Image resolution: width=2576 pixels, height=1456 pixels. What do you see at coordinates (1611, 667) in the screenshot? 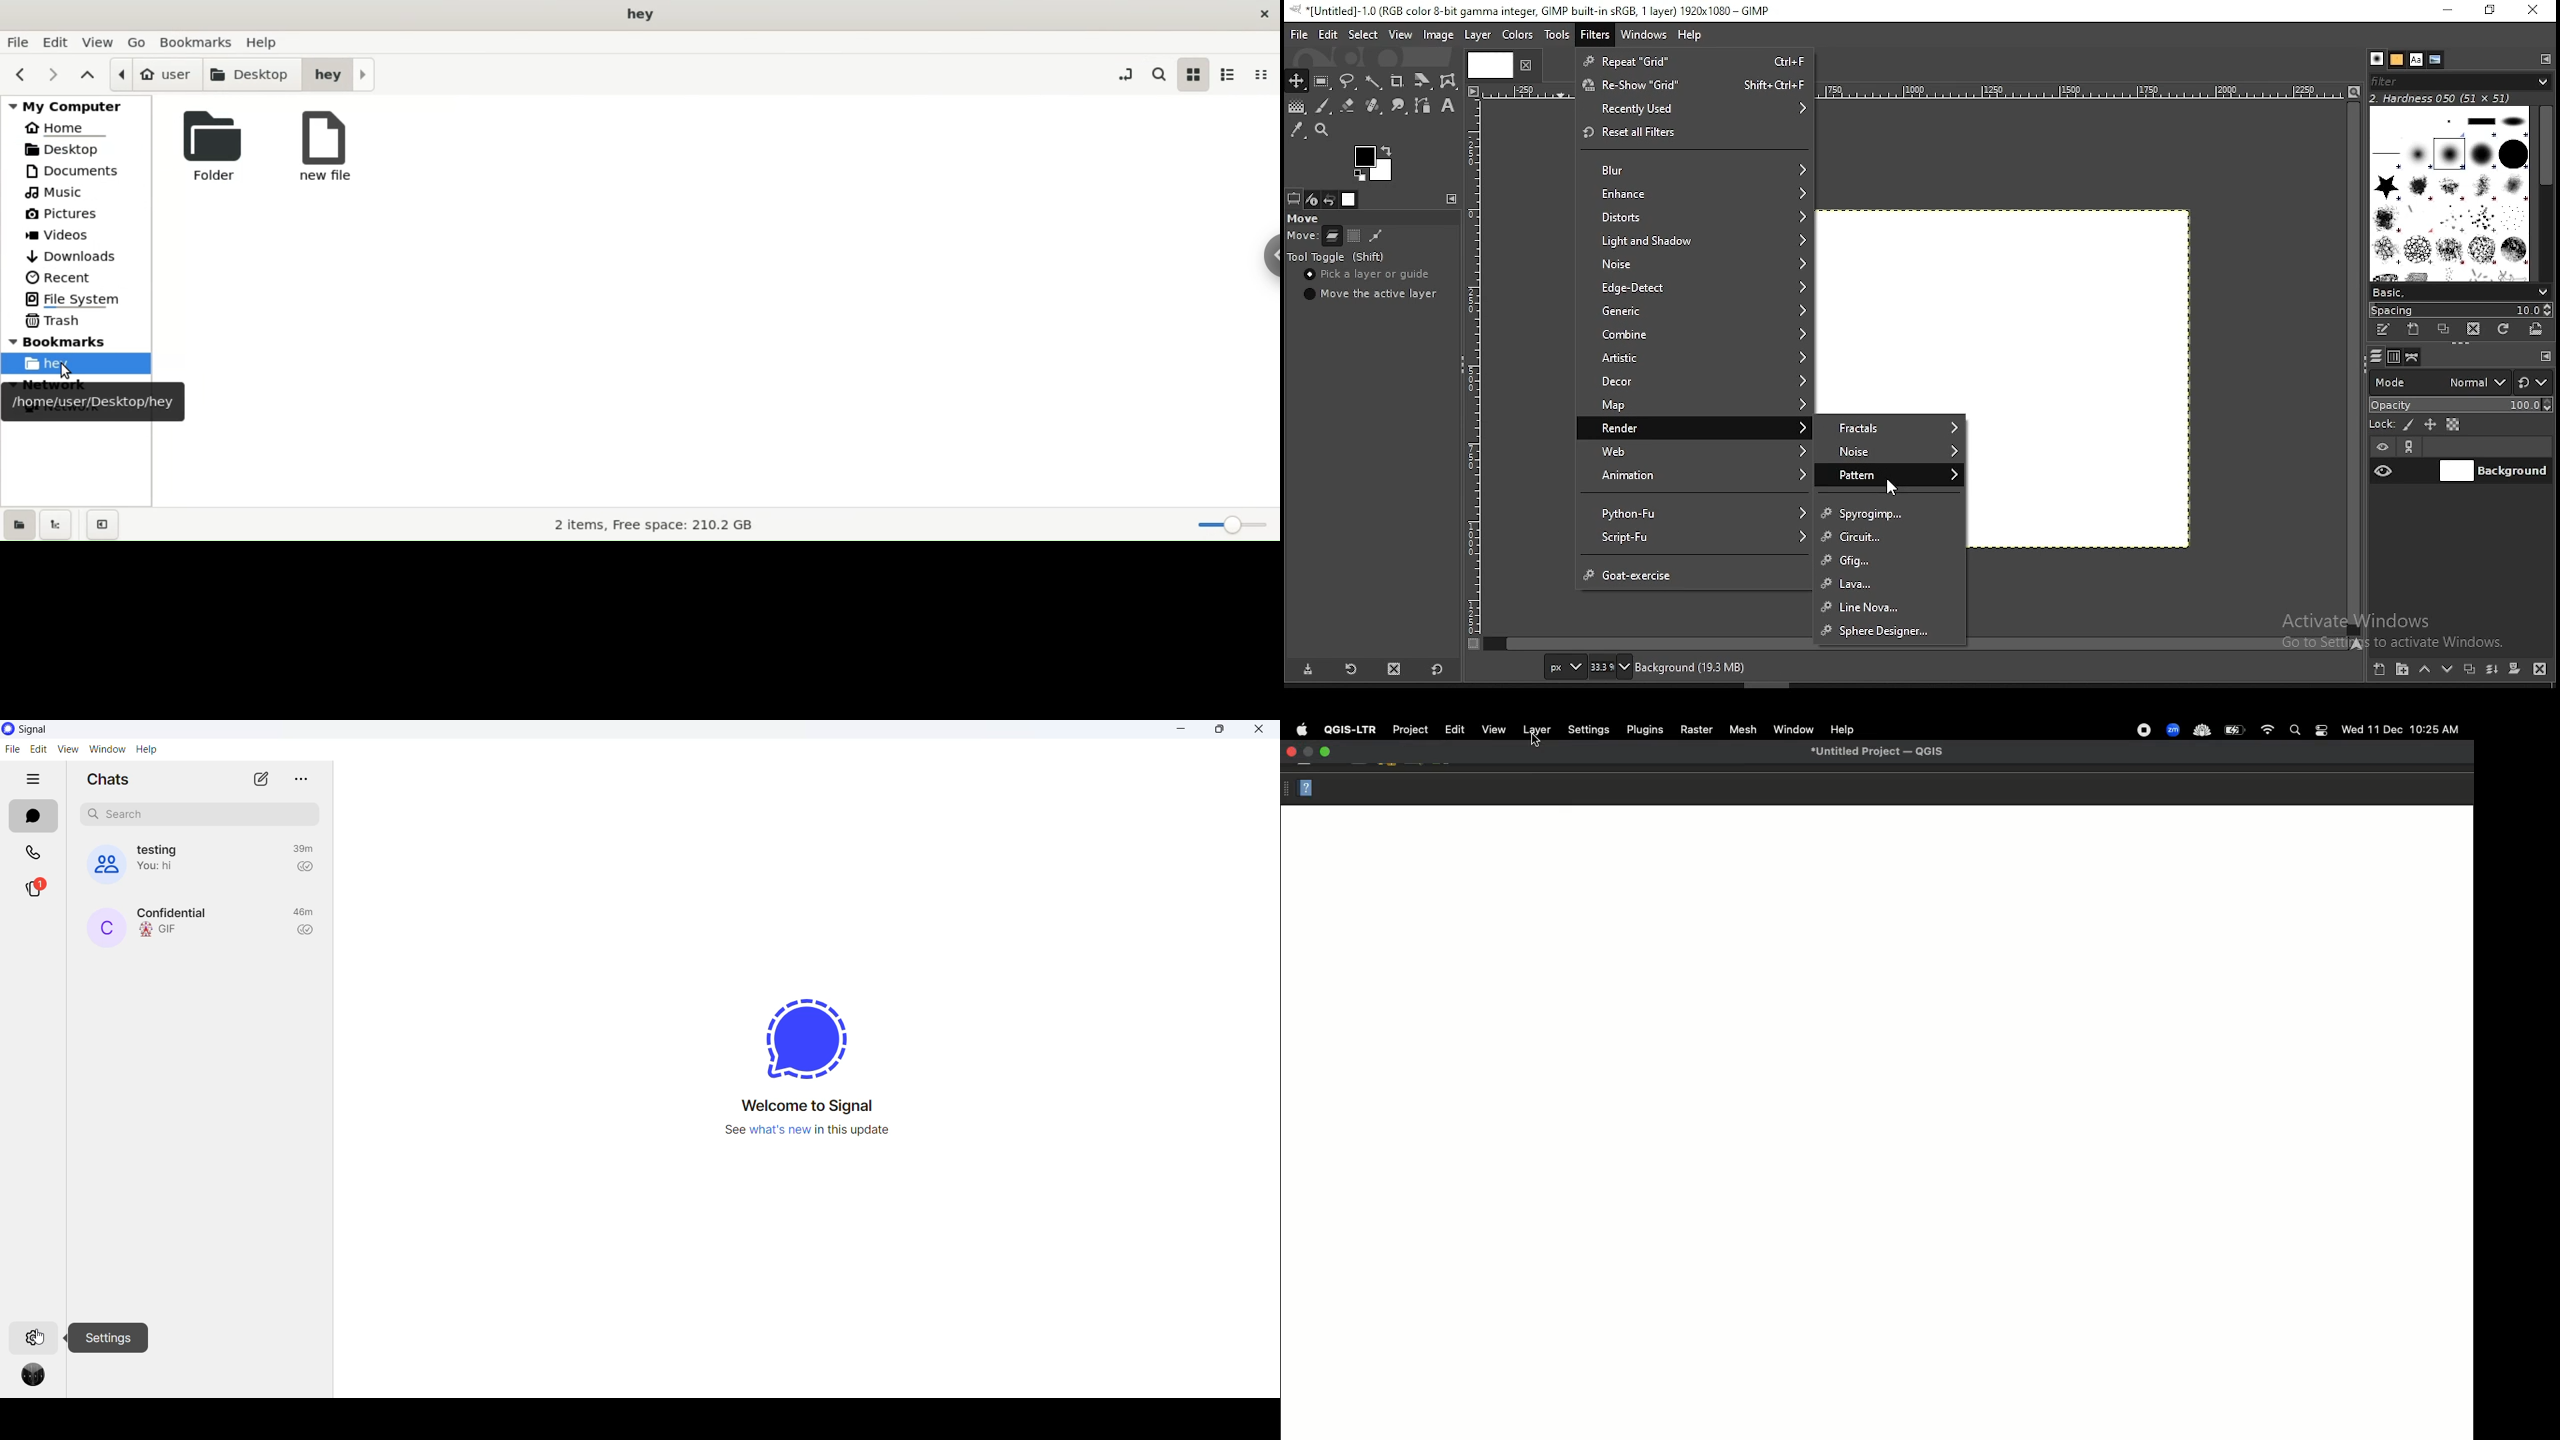
I see `zoom status` at bounding box center [1611, 667].